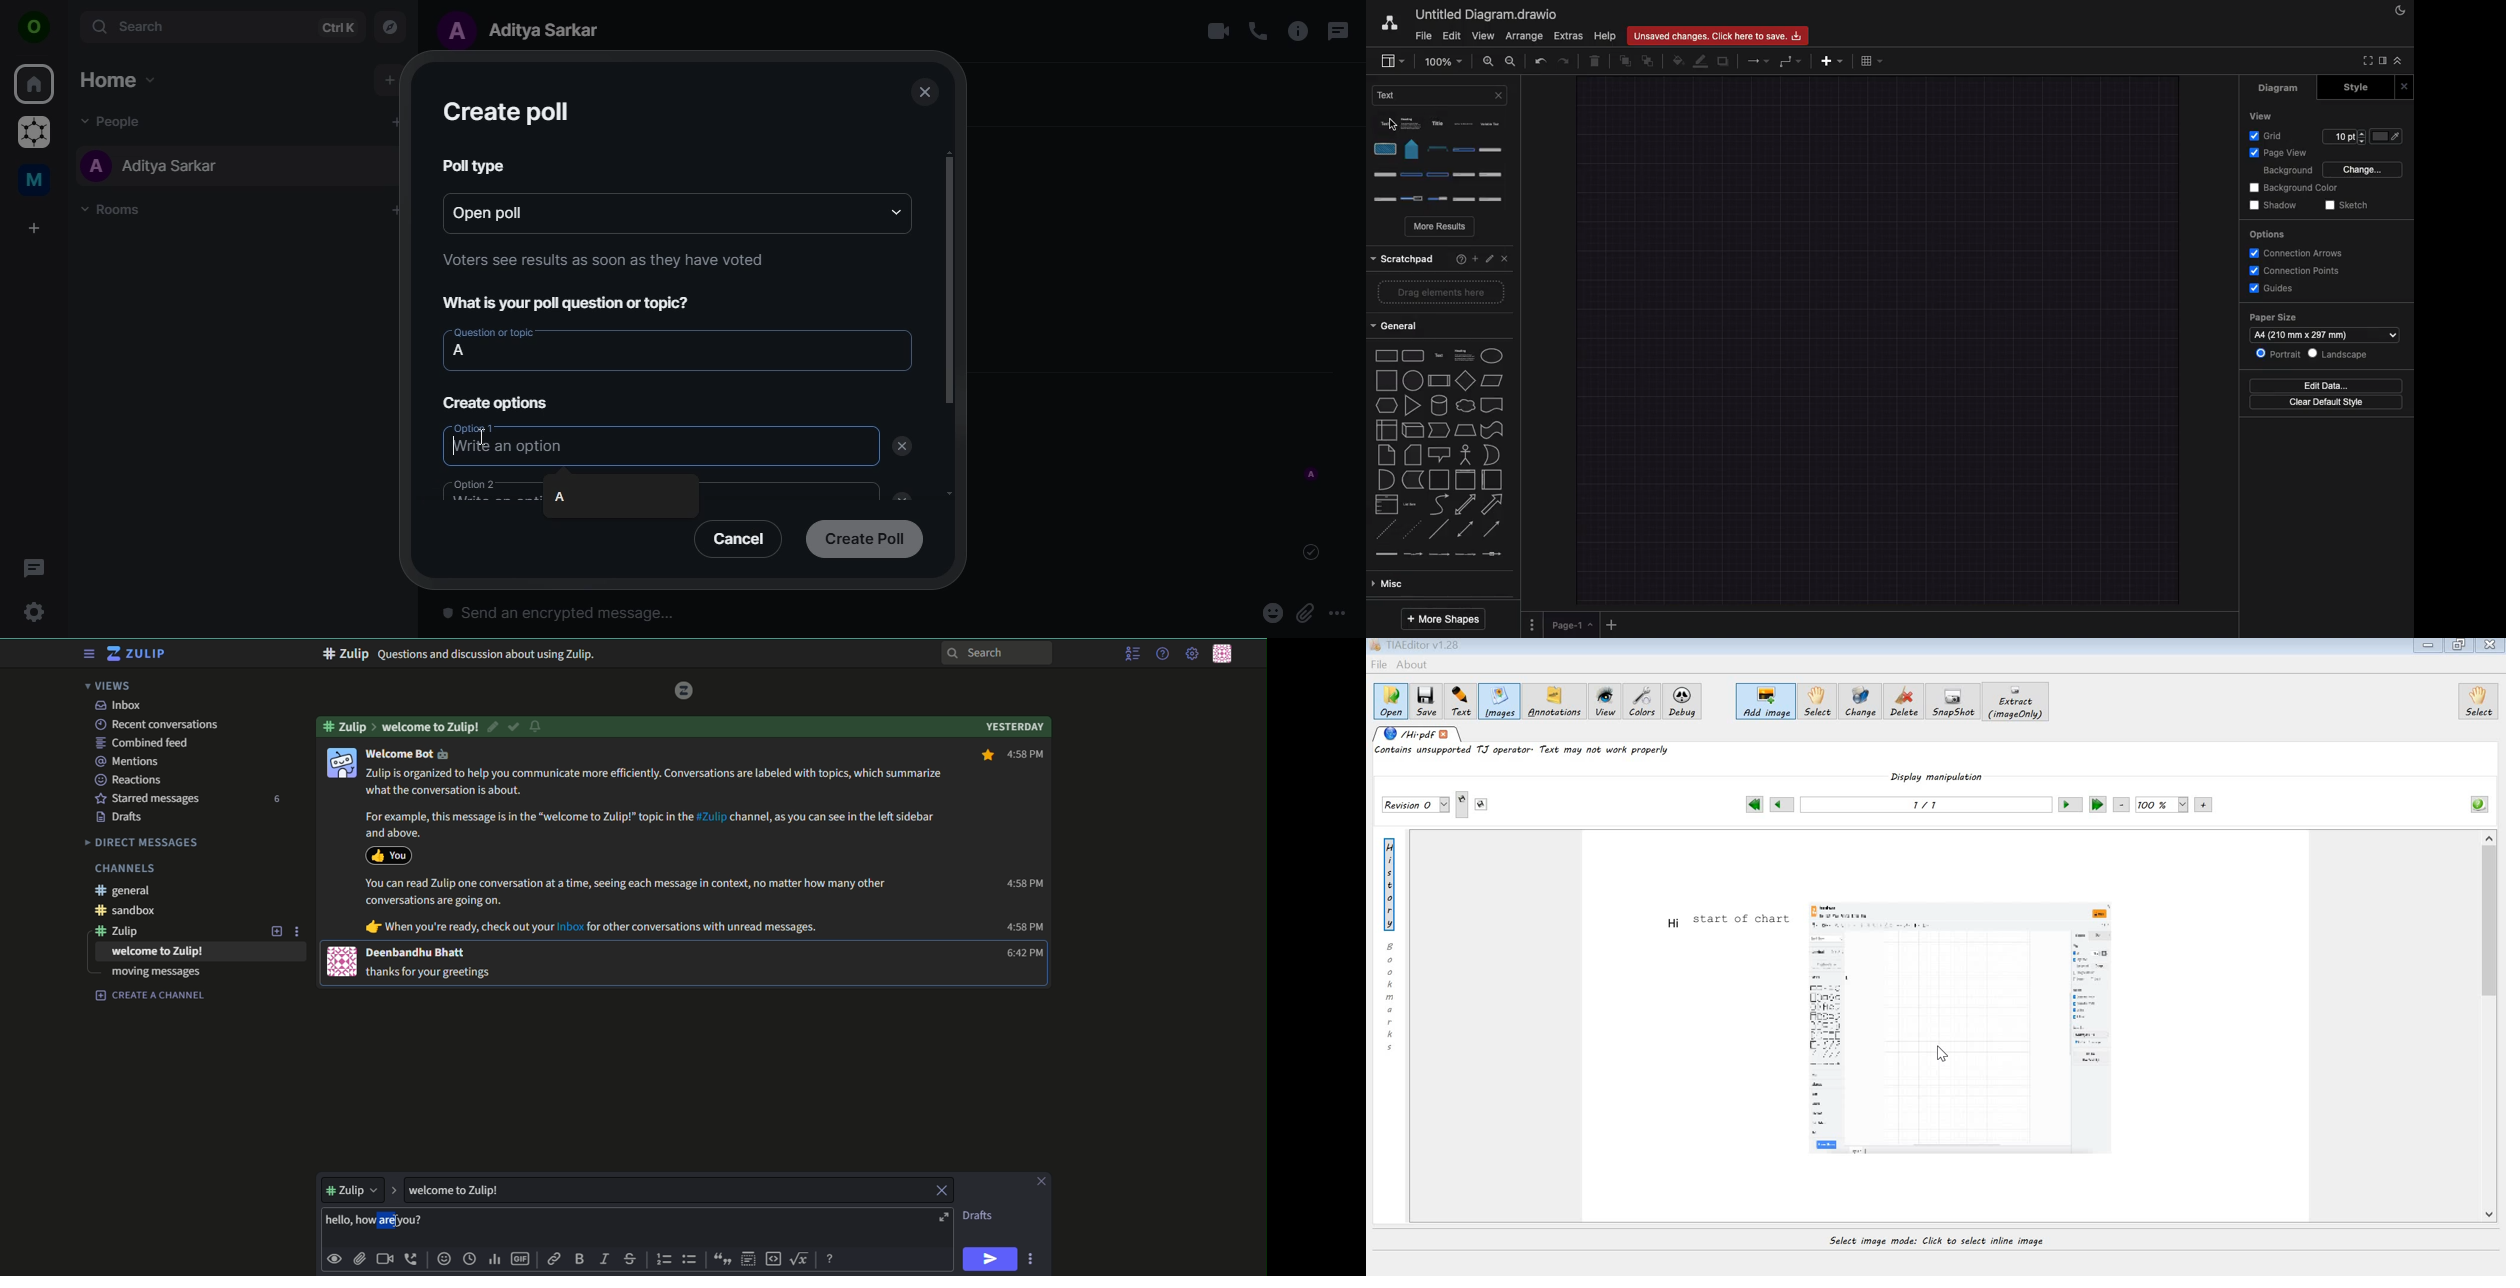  Describe the element at coordinates (522, 1260) in the screenshot. I see `add gif` at that location.